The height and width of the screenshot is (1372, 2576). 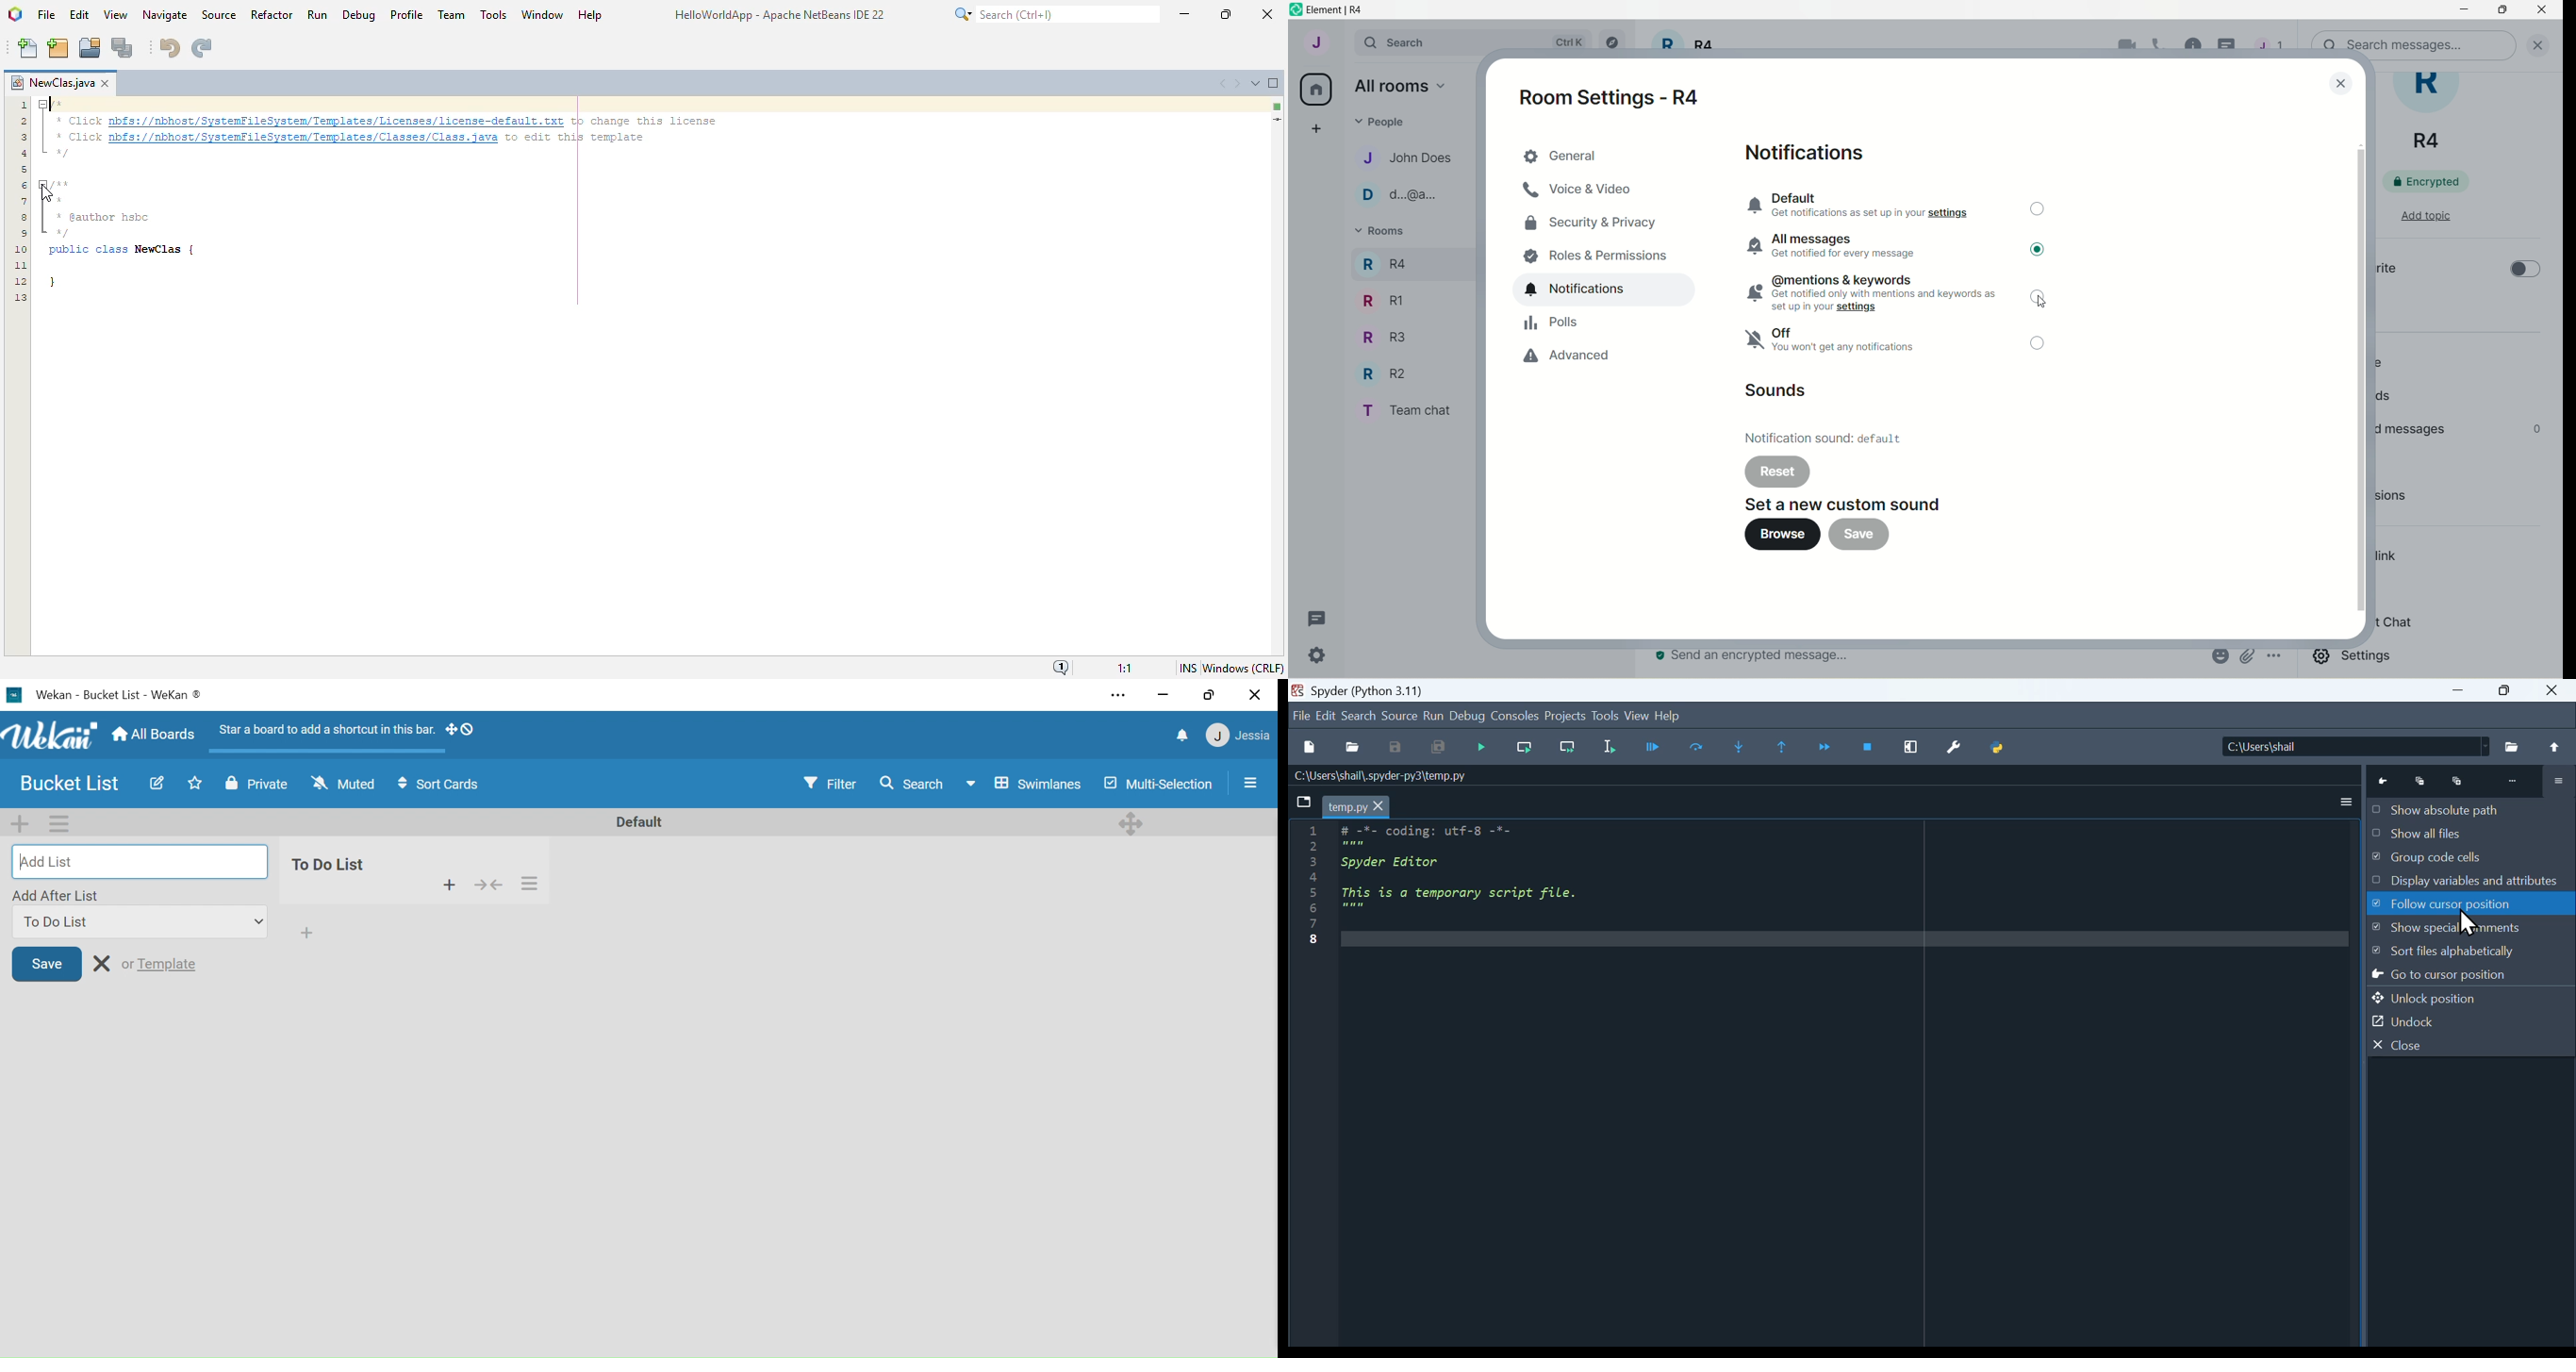 What do you see at coordinates (2276, 657) in the screenshot?
I see `options` at bounding box center [2276, 657].